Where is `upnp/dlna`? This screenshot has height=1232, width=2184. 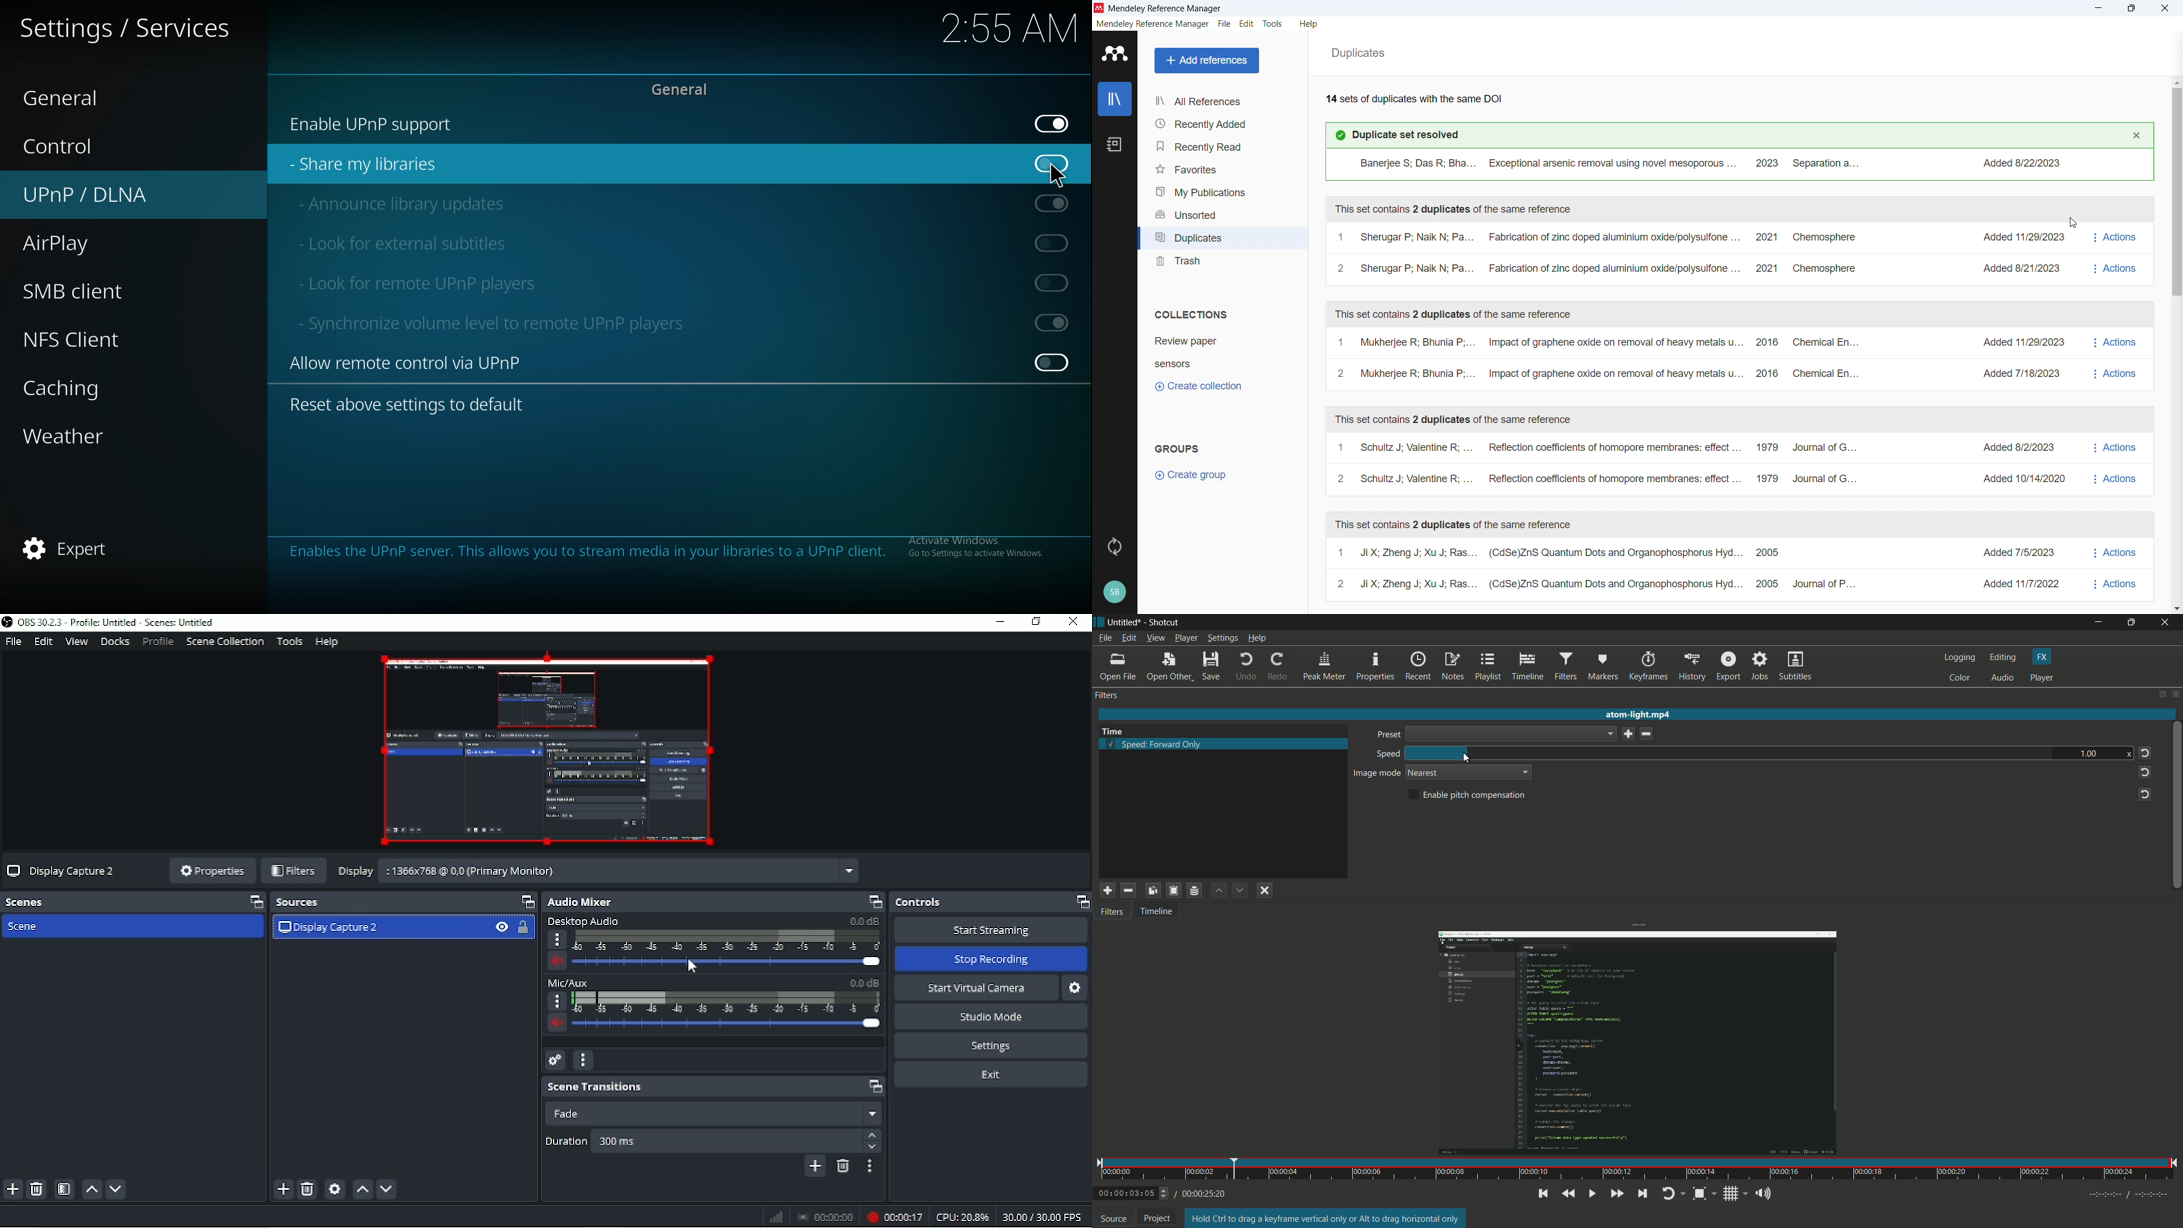 upnp/dlna is located at coordinates (106, 195).